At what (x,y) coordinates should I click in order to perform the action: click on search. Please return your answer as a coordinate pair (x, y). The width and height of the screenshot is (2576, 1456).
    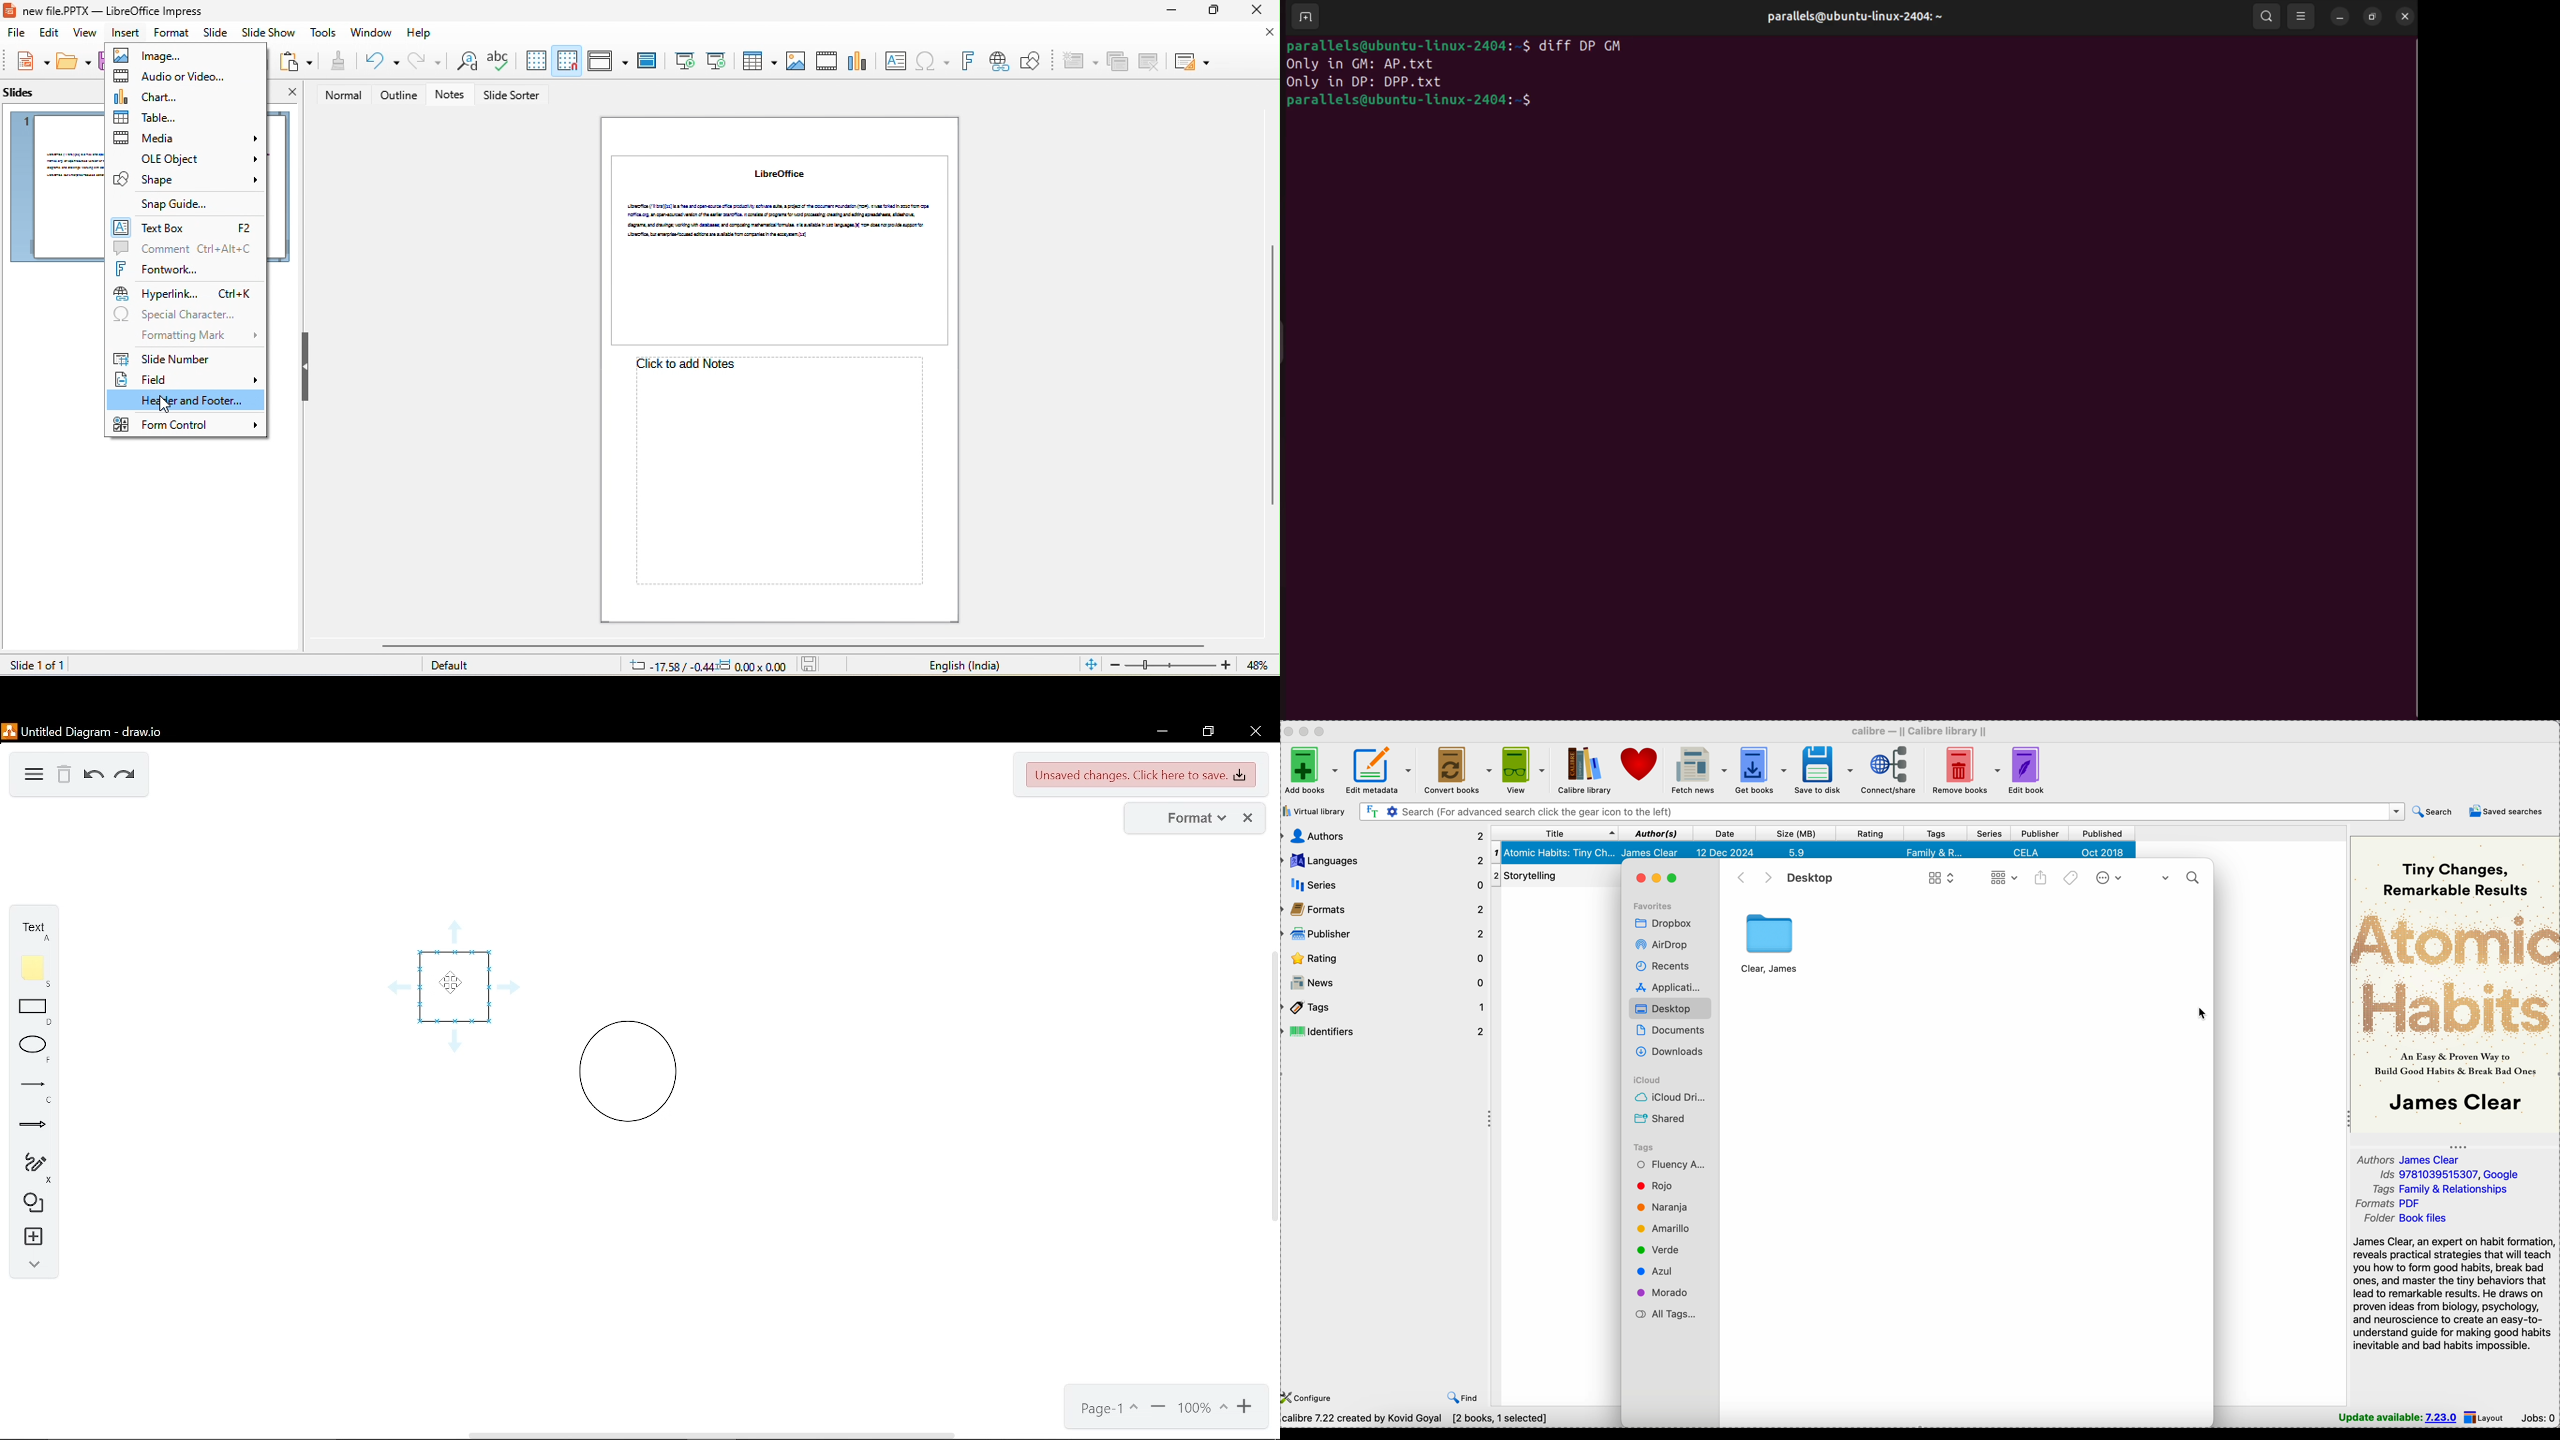
    Looking at the image, I should click on (2181, 877).